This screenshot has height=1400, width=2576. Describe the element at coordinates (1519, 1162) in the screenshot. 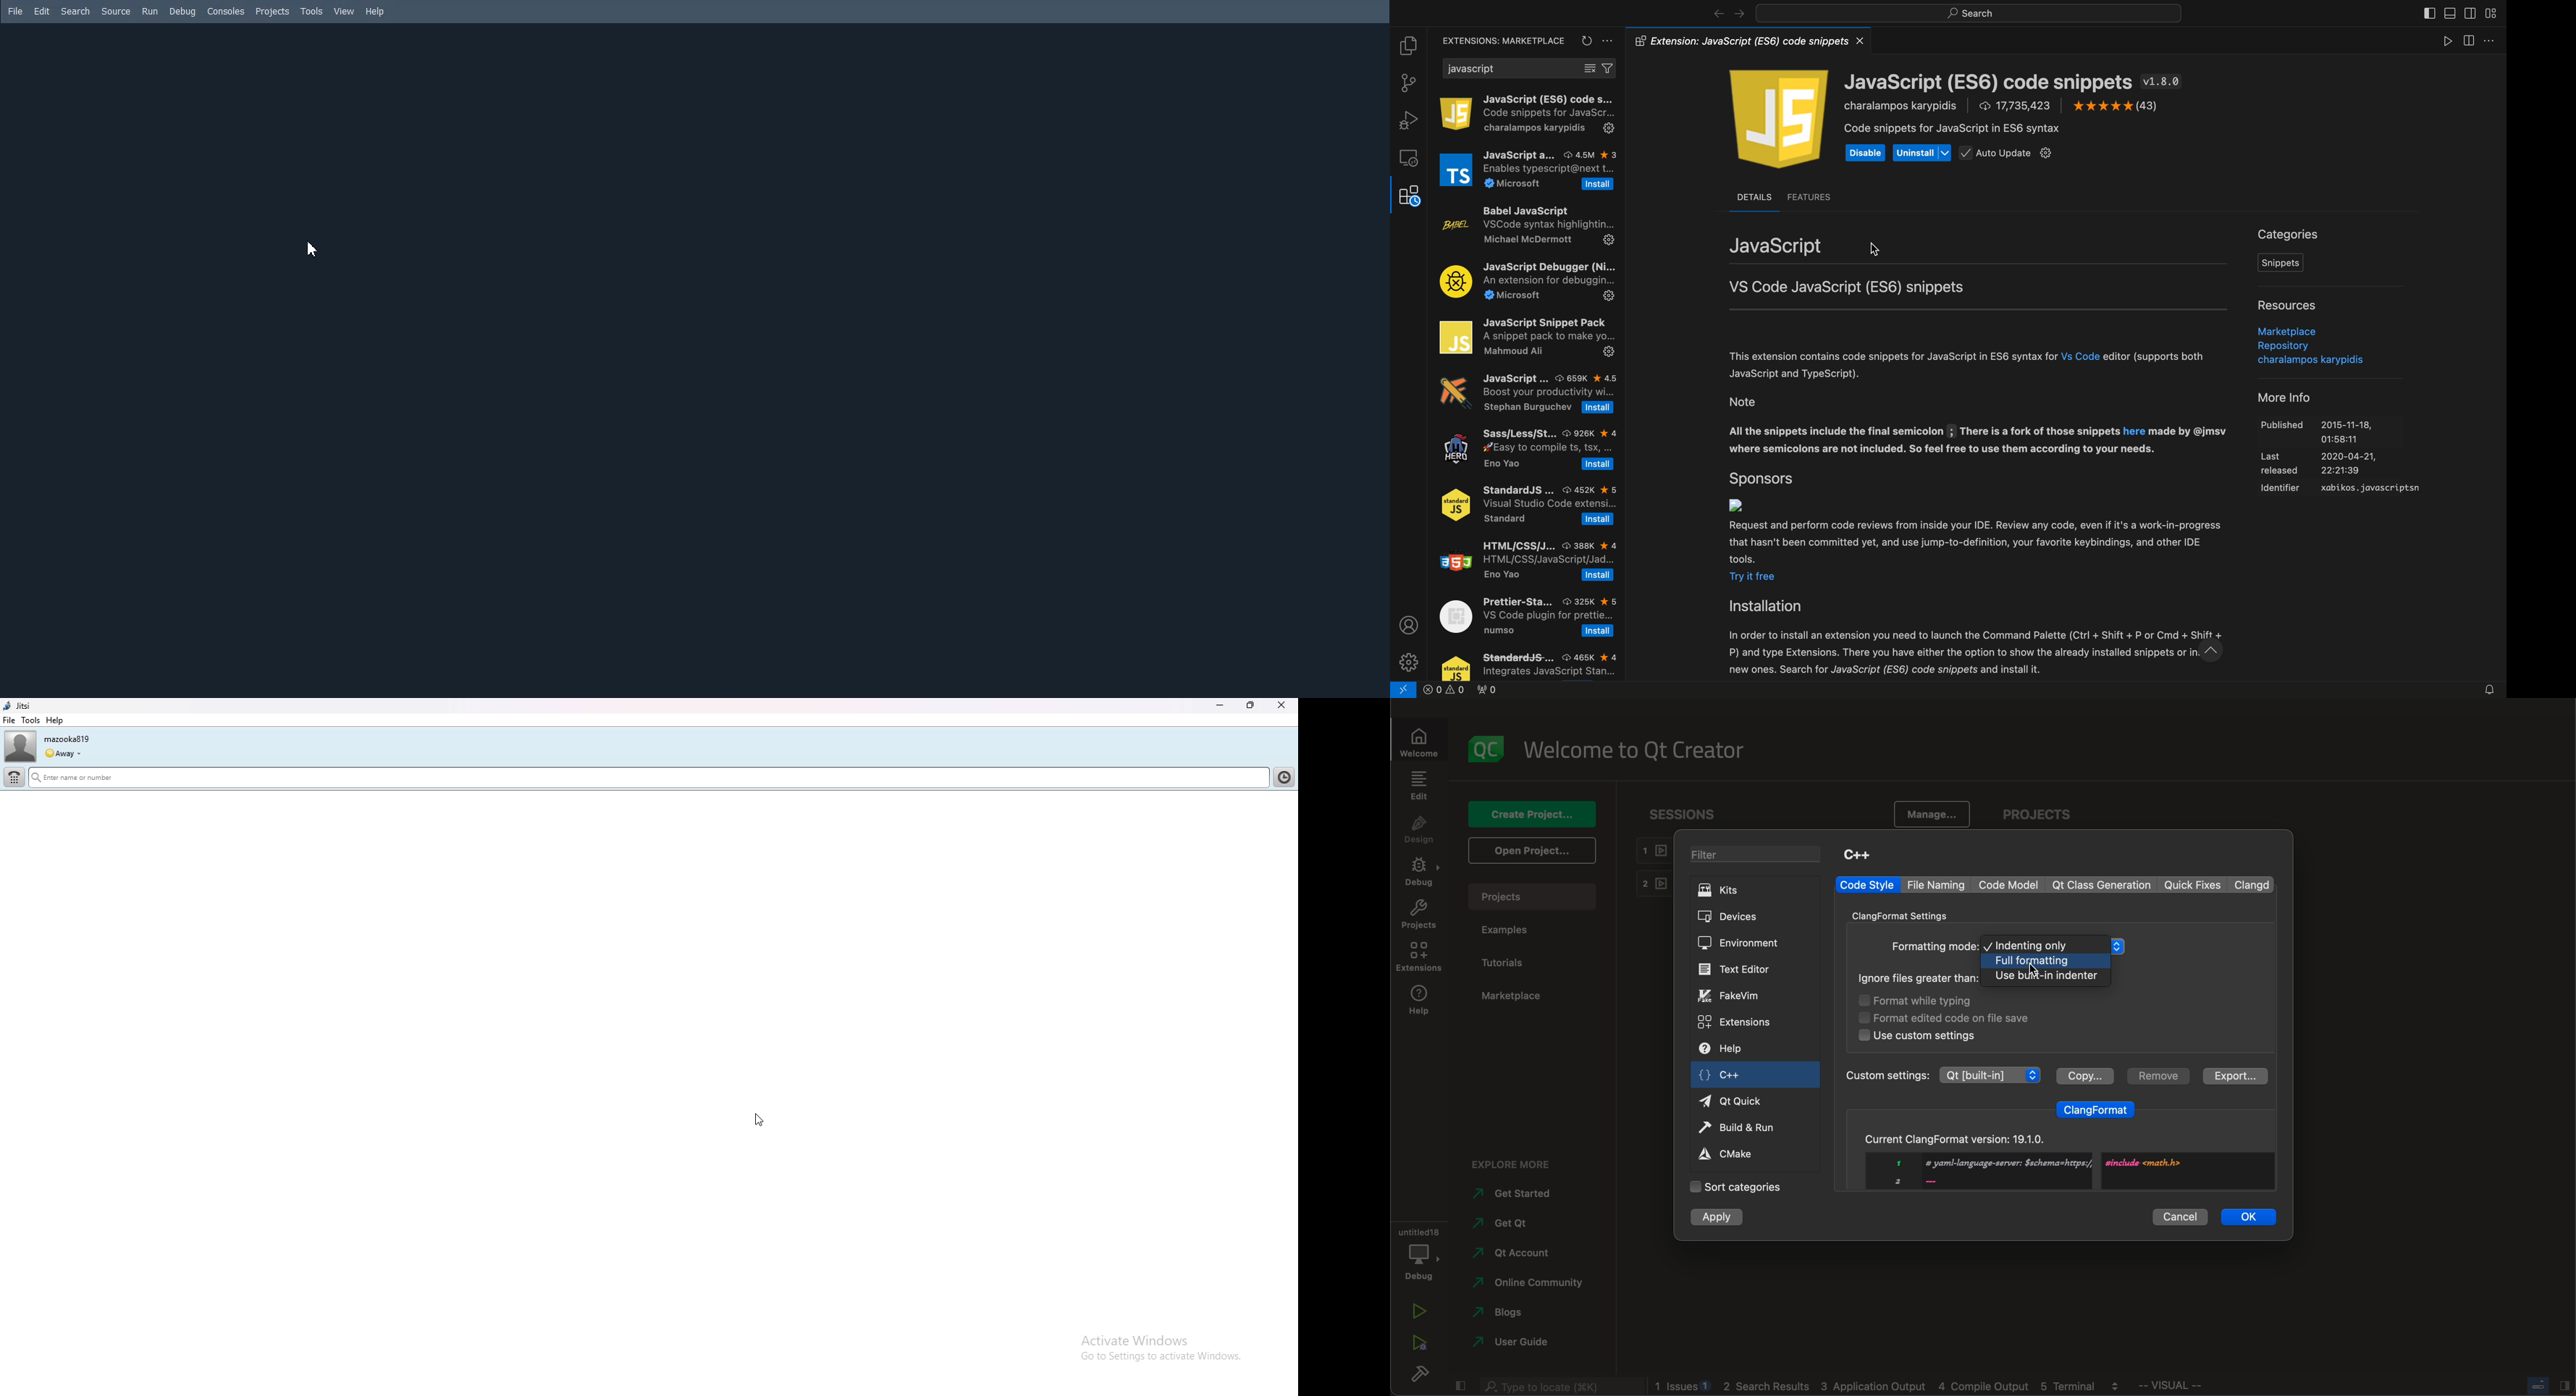

I see `explore` at that location.